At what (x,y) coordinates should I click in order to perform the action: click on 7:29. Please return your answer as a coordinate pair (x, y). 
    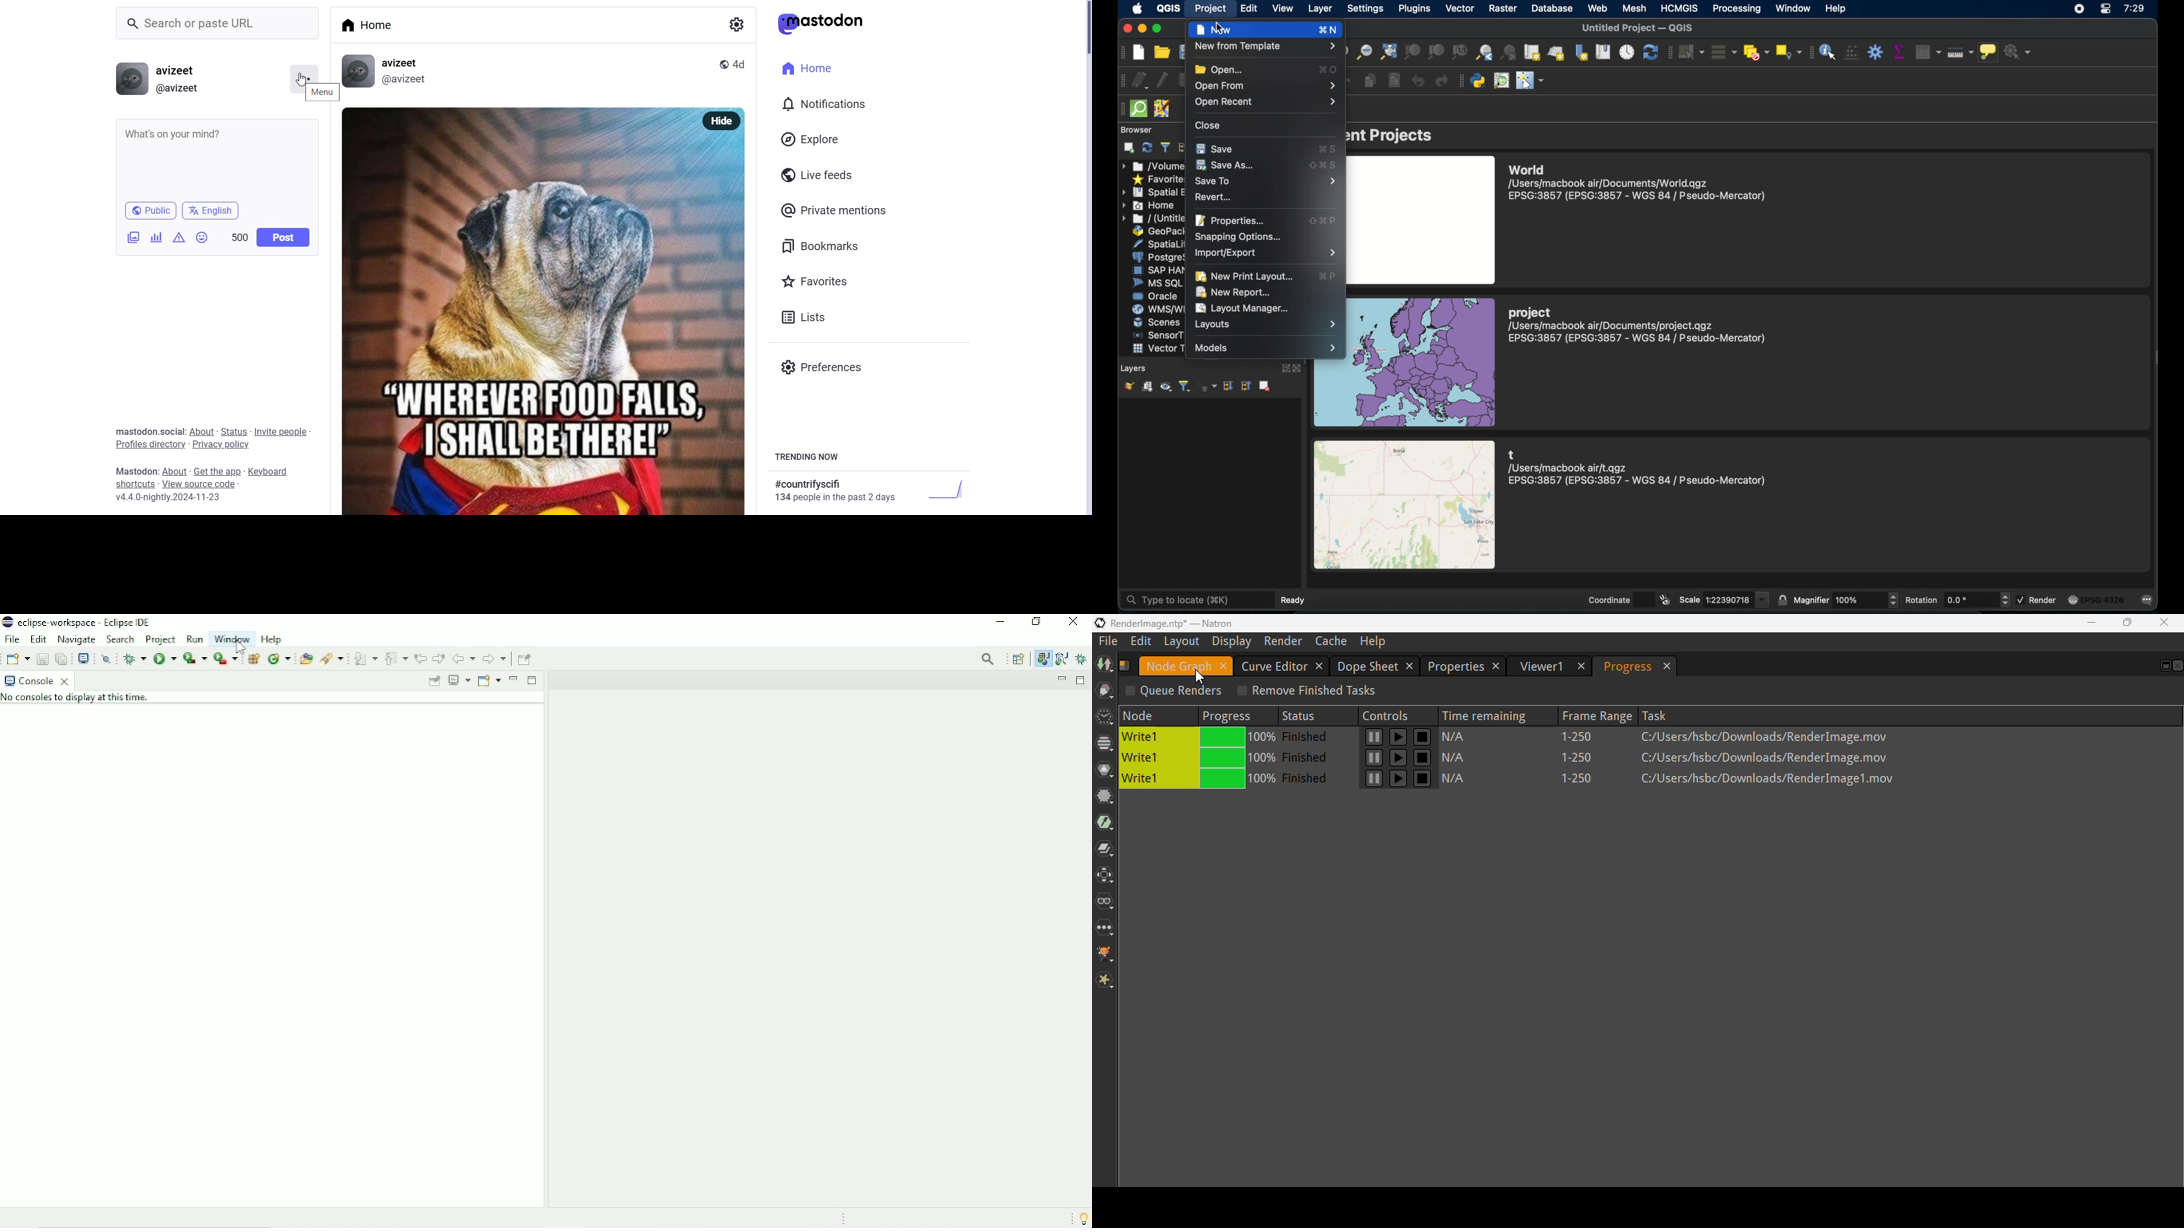
    Looking at the image, I should click on (2138, 10).